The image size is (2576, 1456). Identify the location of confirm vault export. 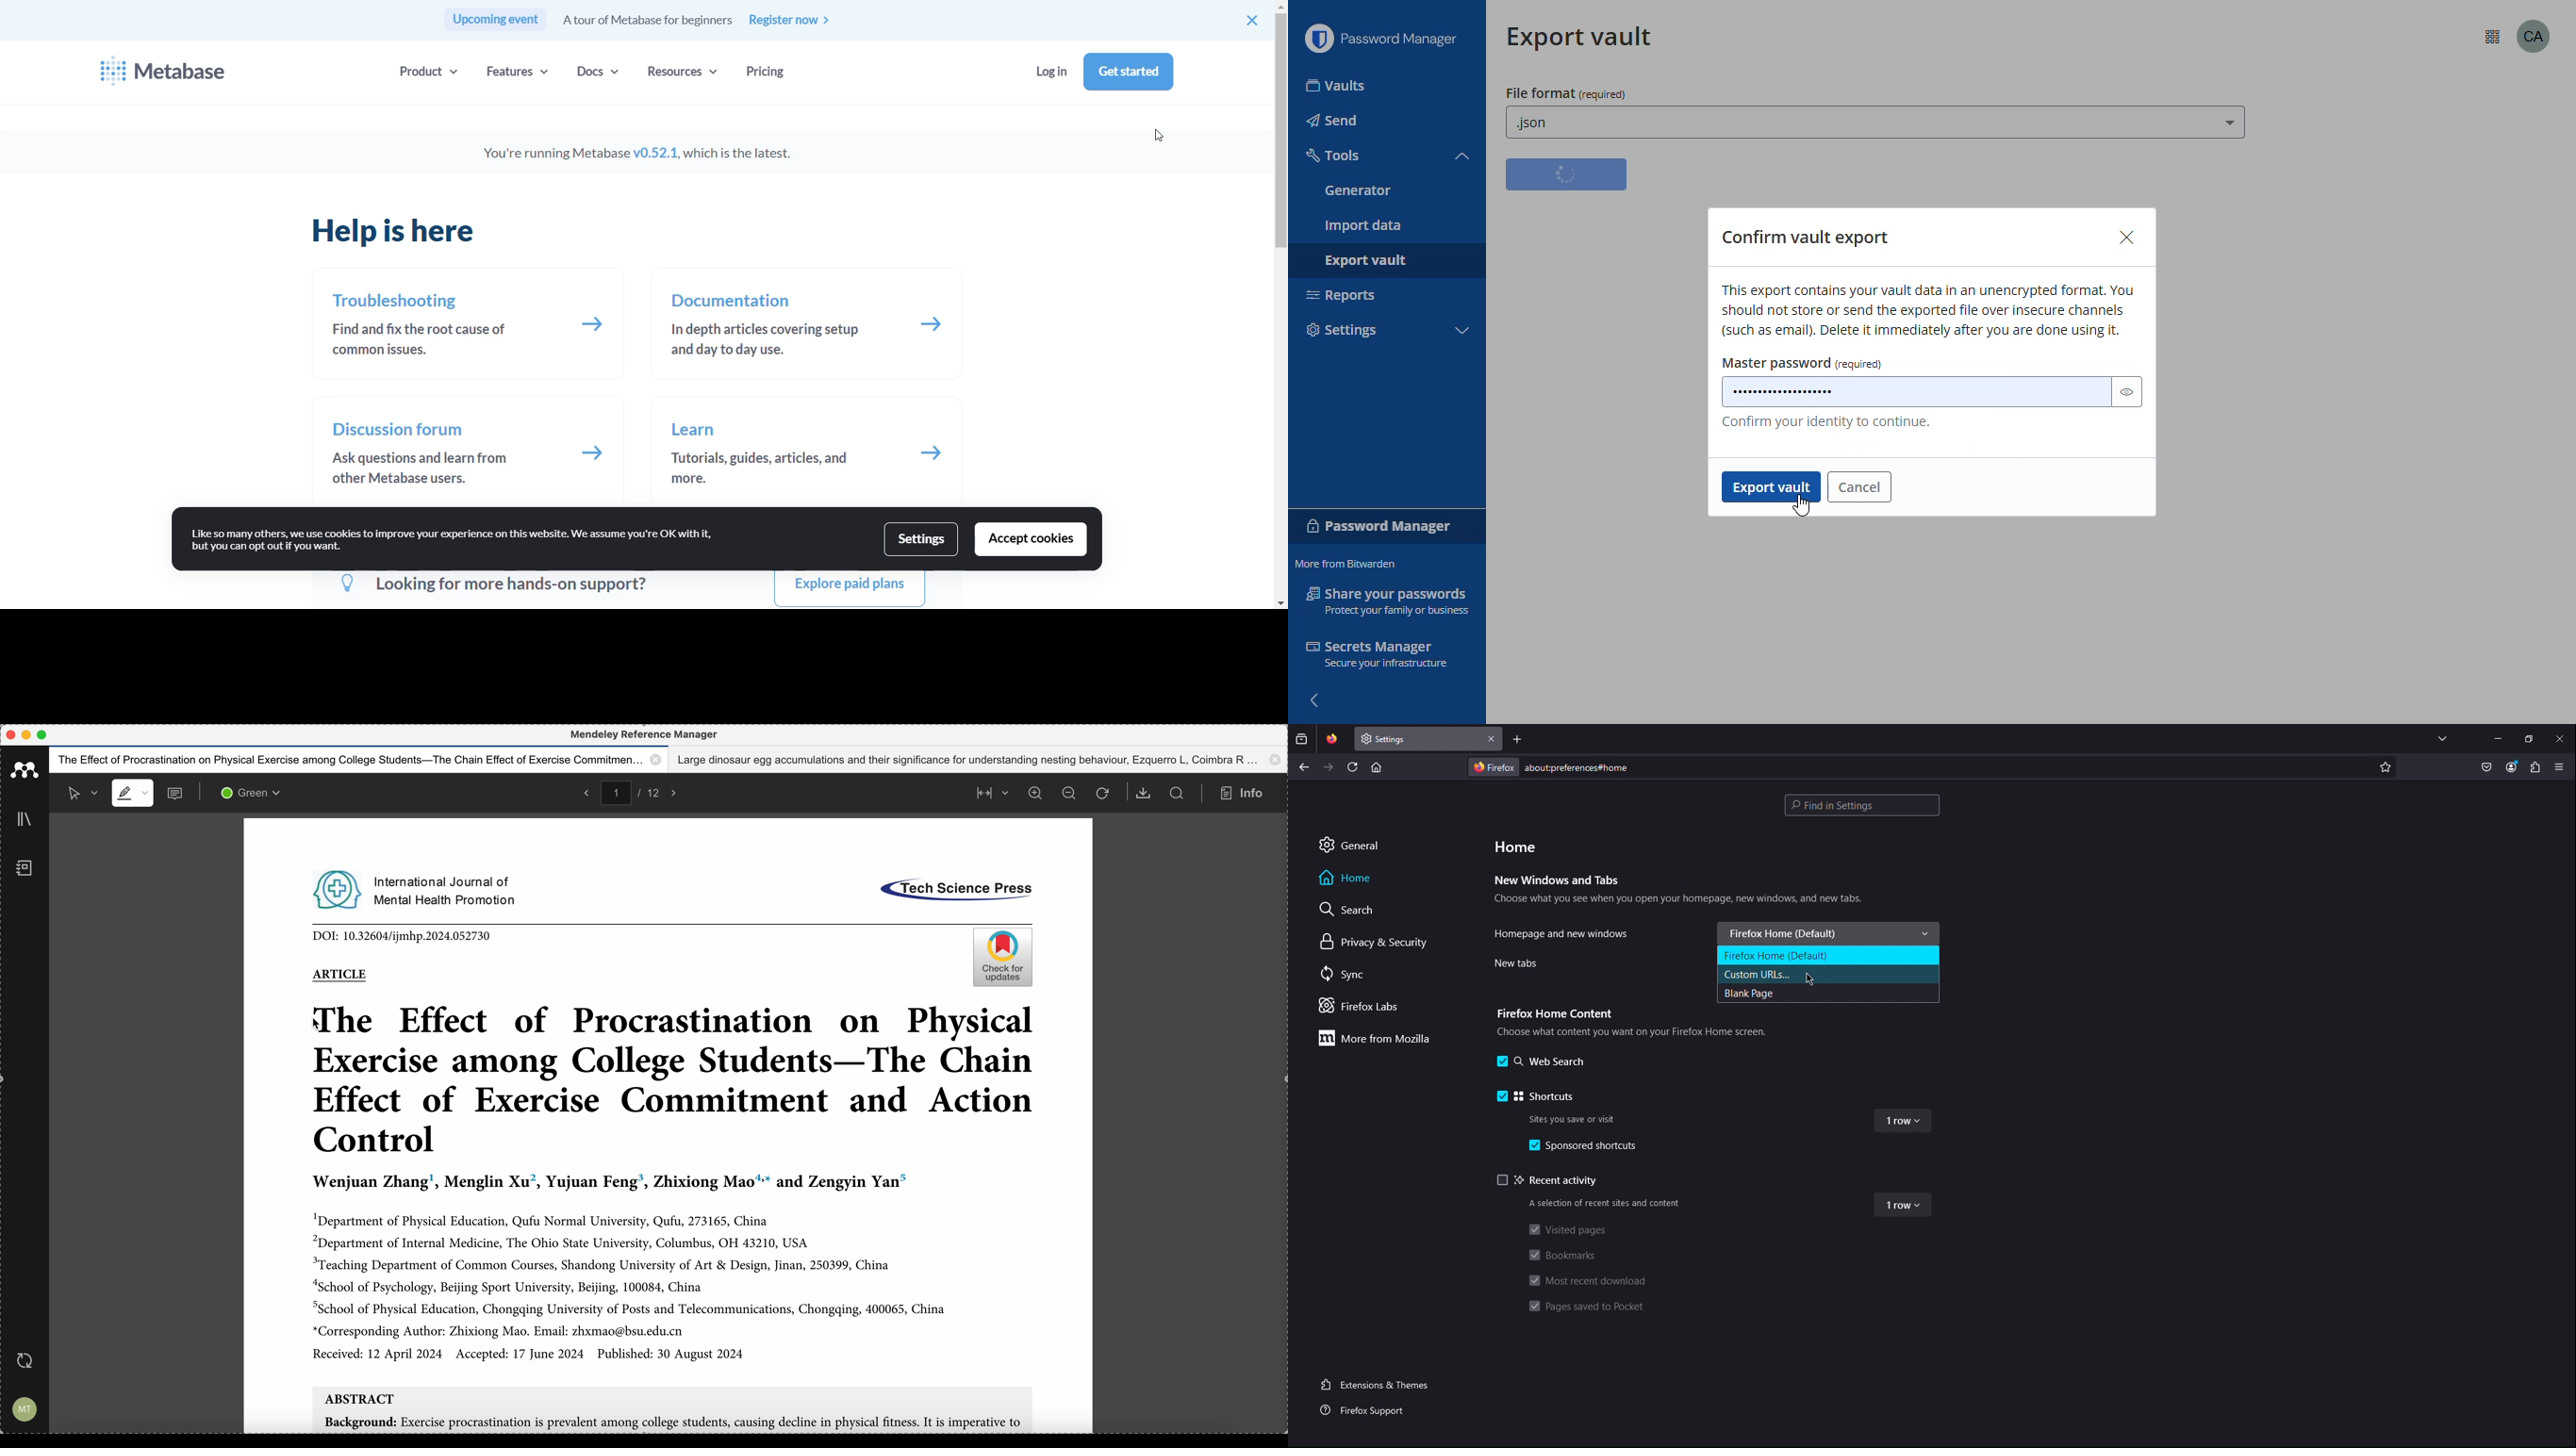
(1806, 239).